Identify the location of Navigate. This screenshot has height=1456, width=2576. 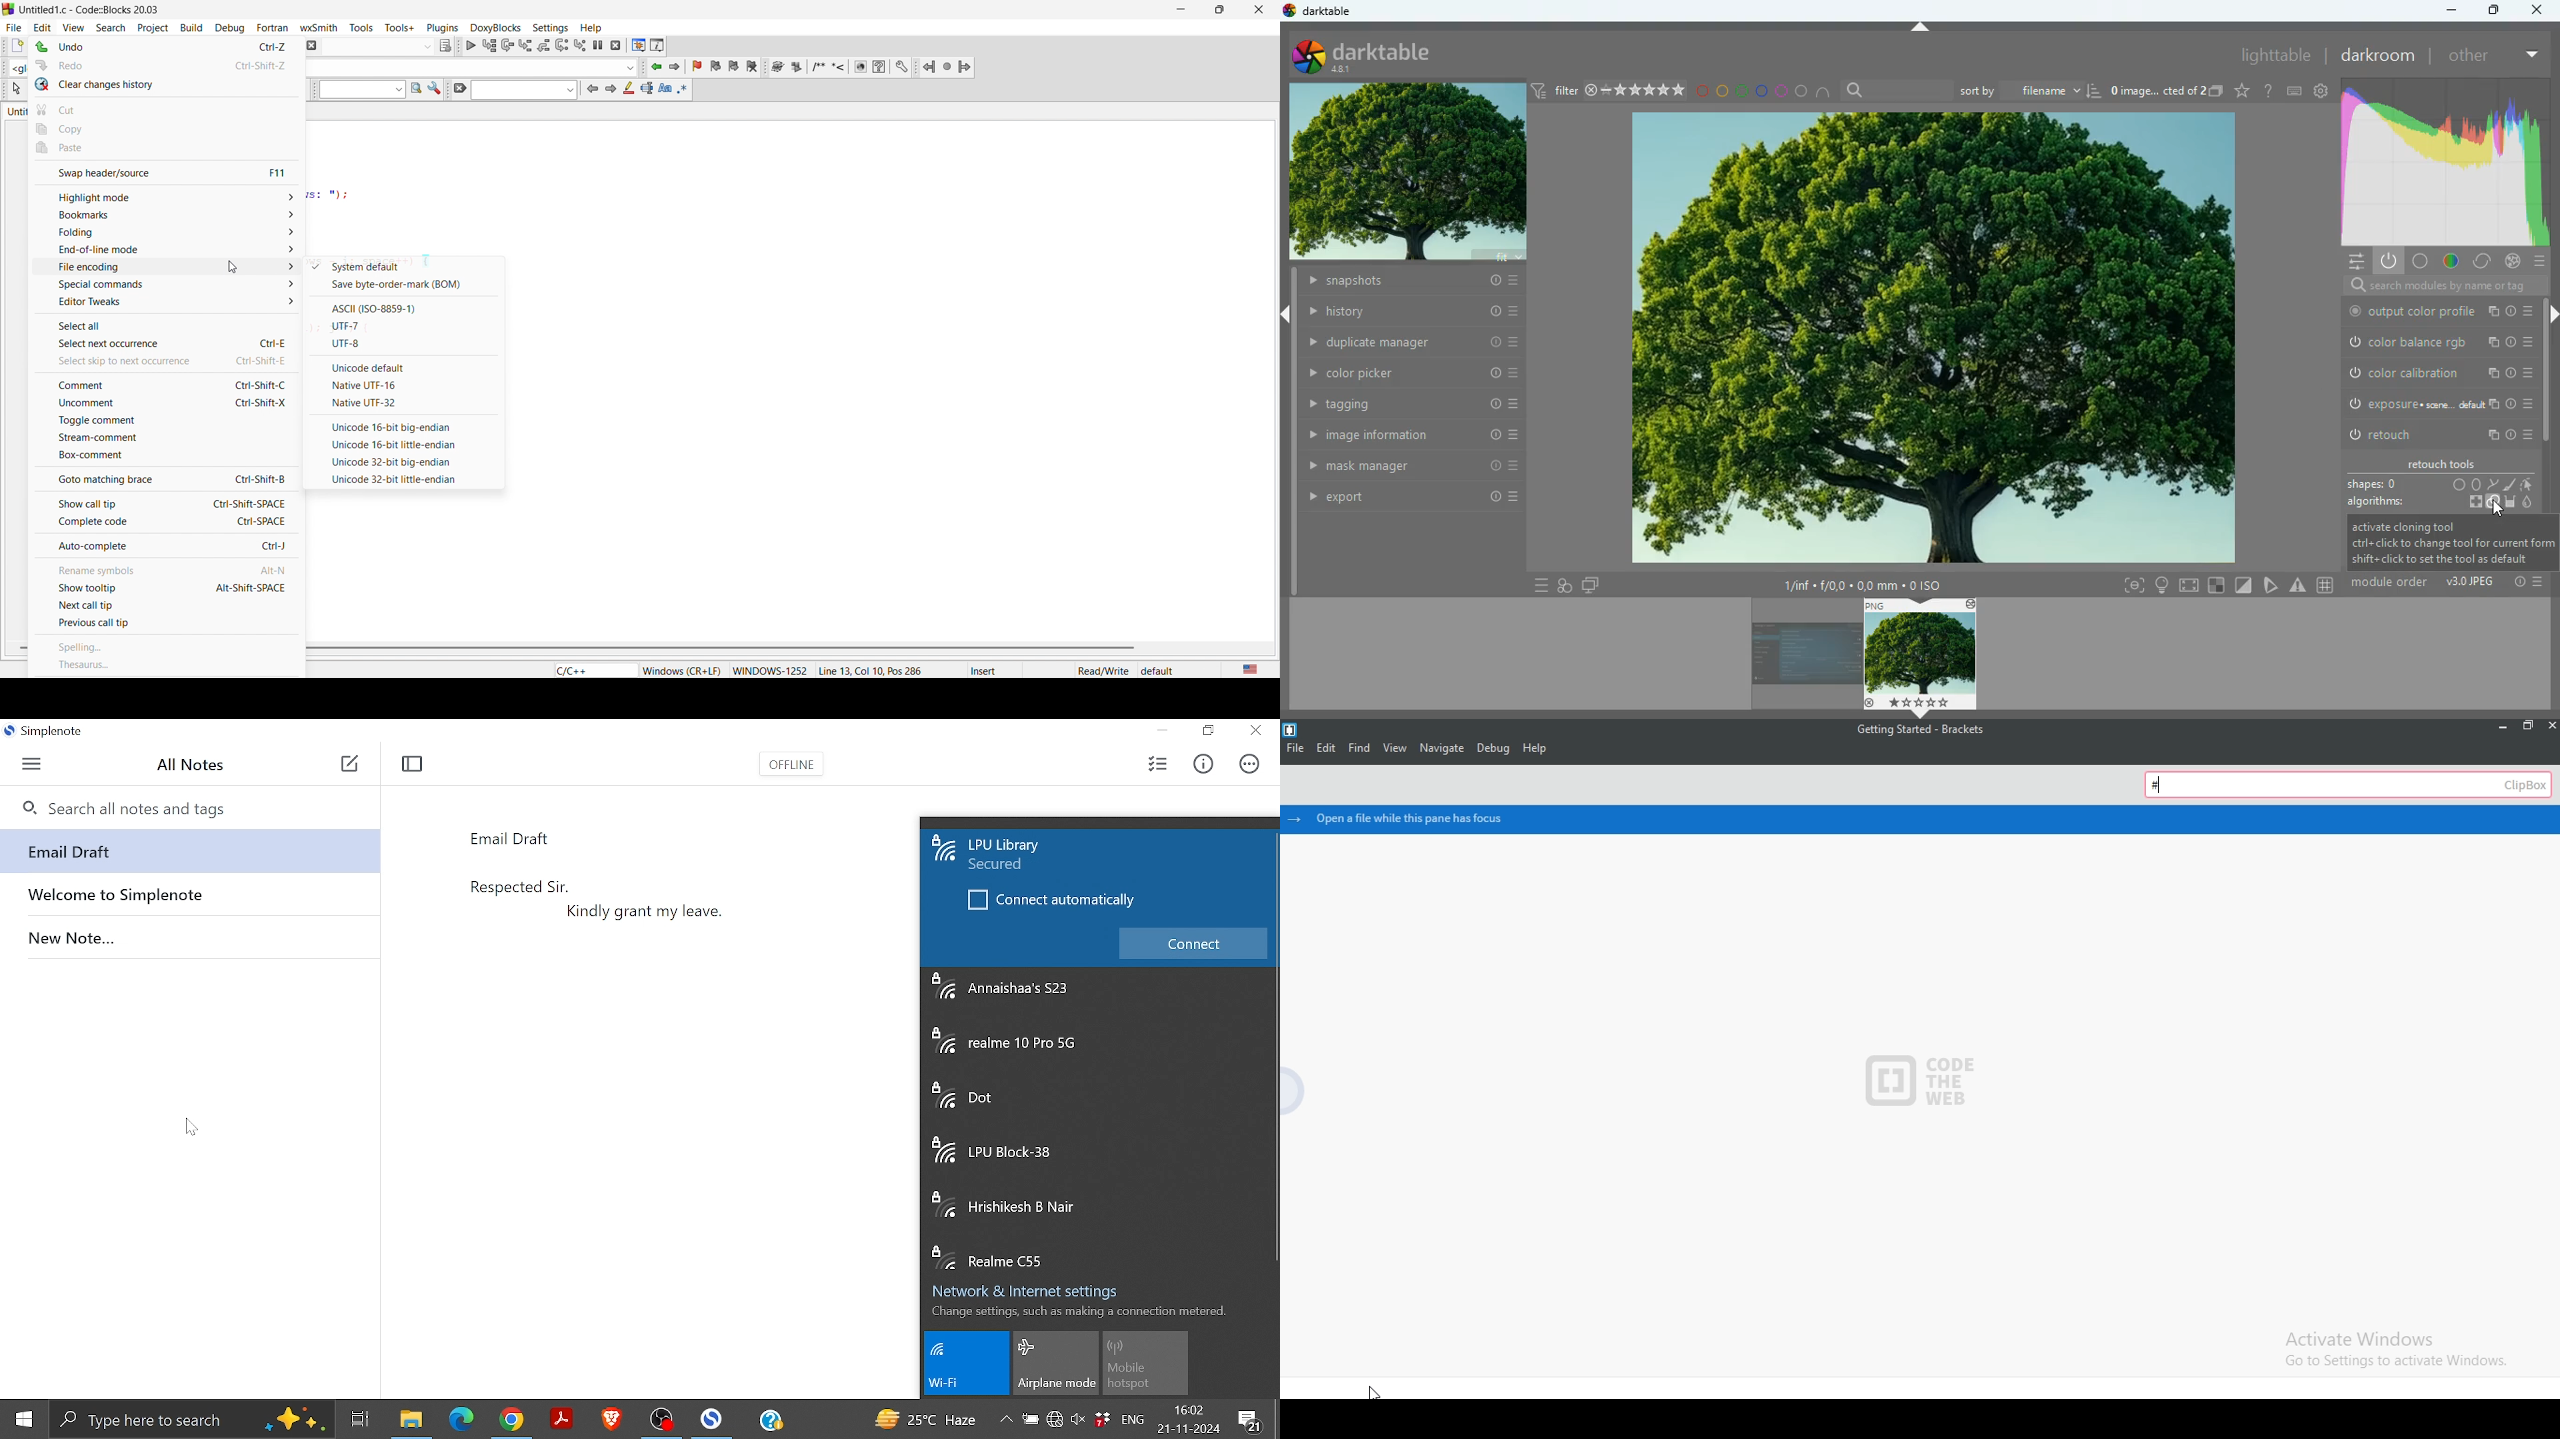
(1442, 749).